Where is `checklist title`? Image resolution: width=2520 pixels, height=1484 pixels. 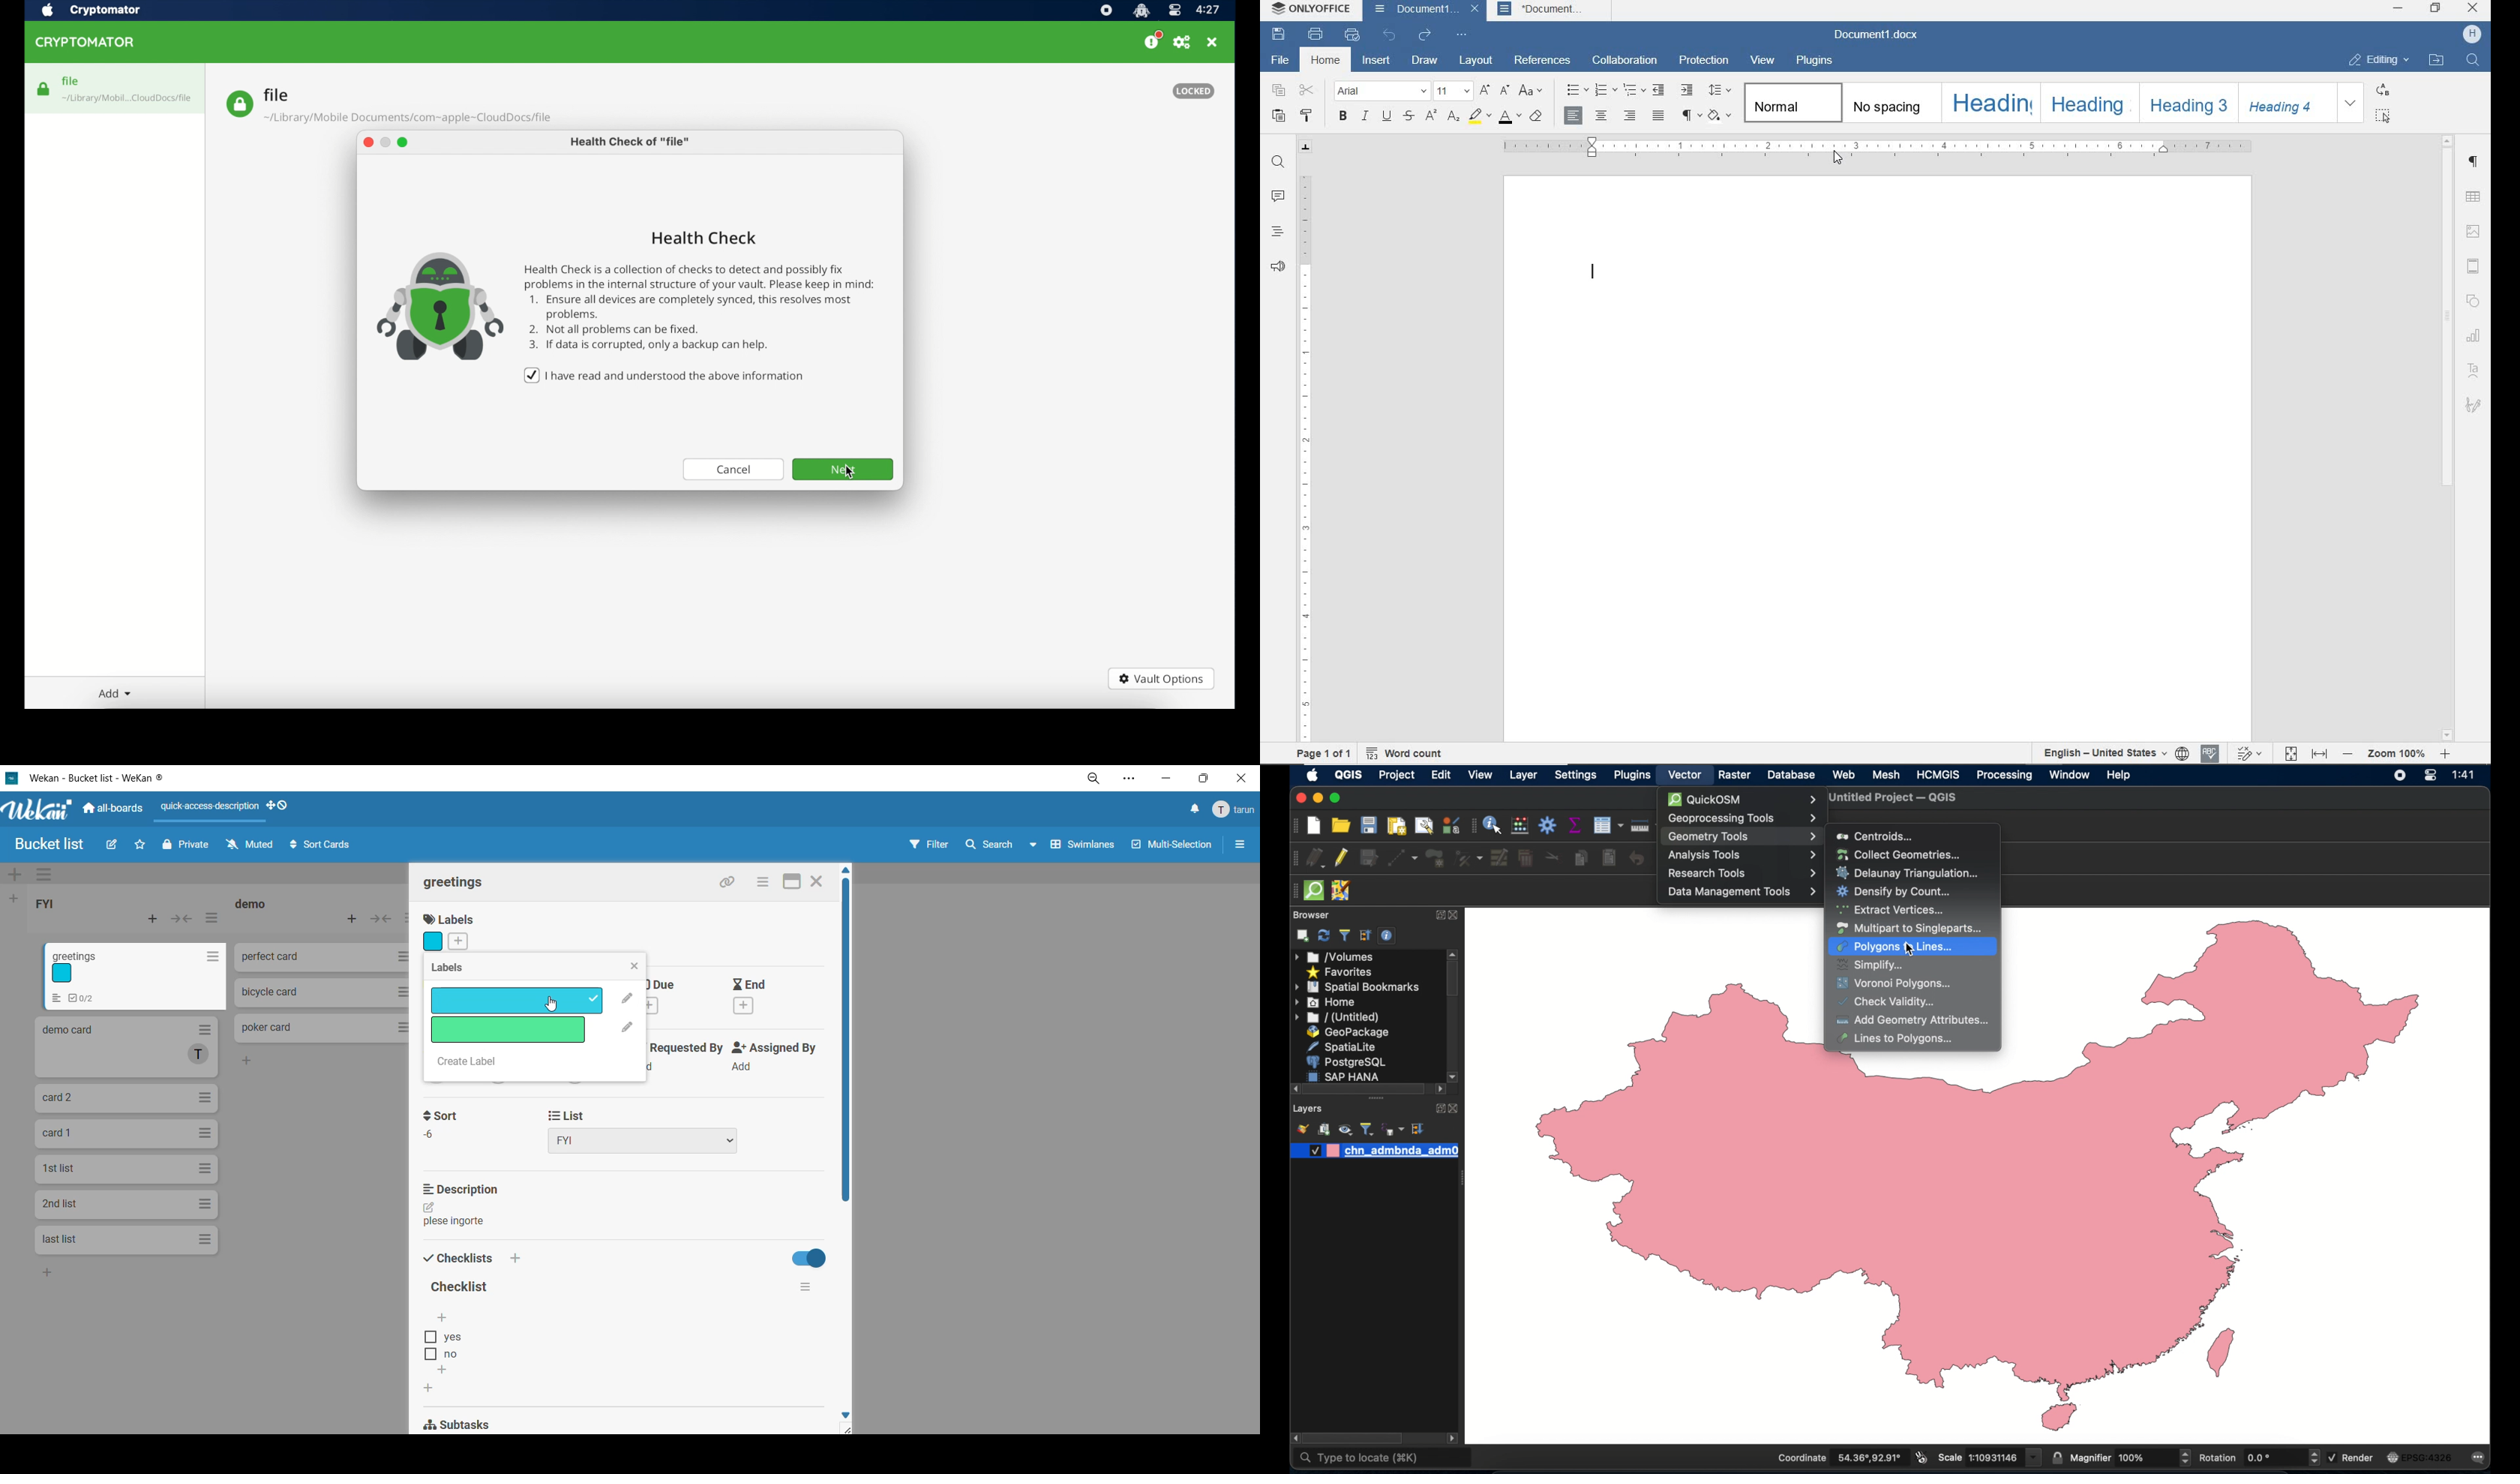 checklist title is located at coordinates (464, 1288).